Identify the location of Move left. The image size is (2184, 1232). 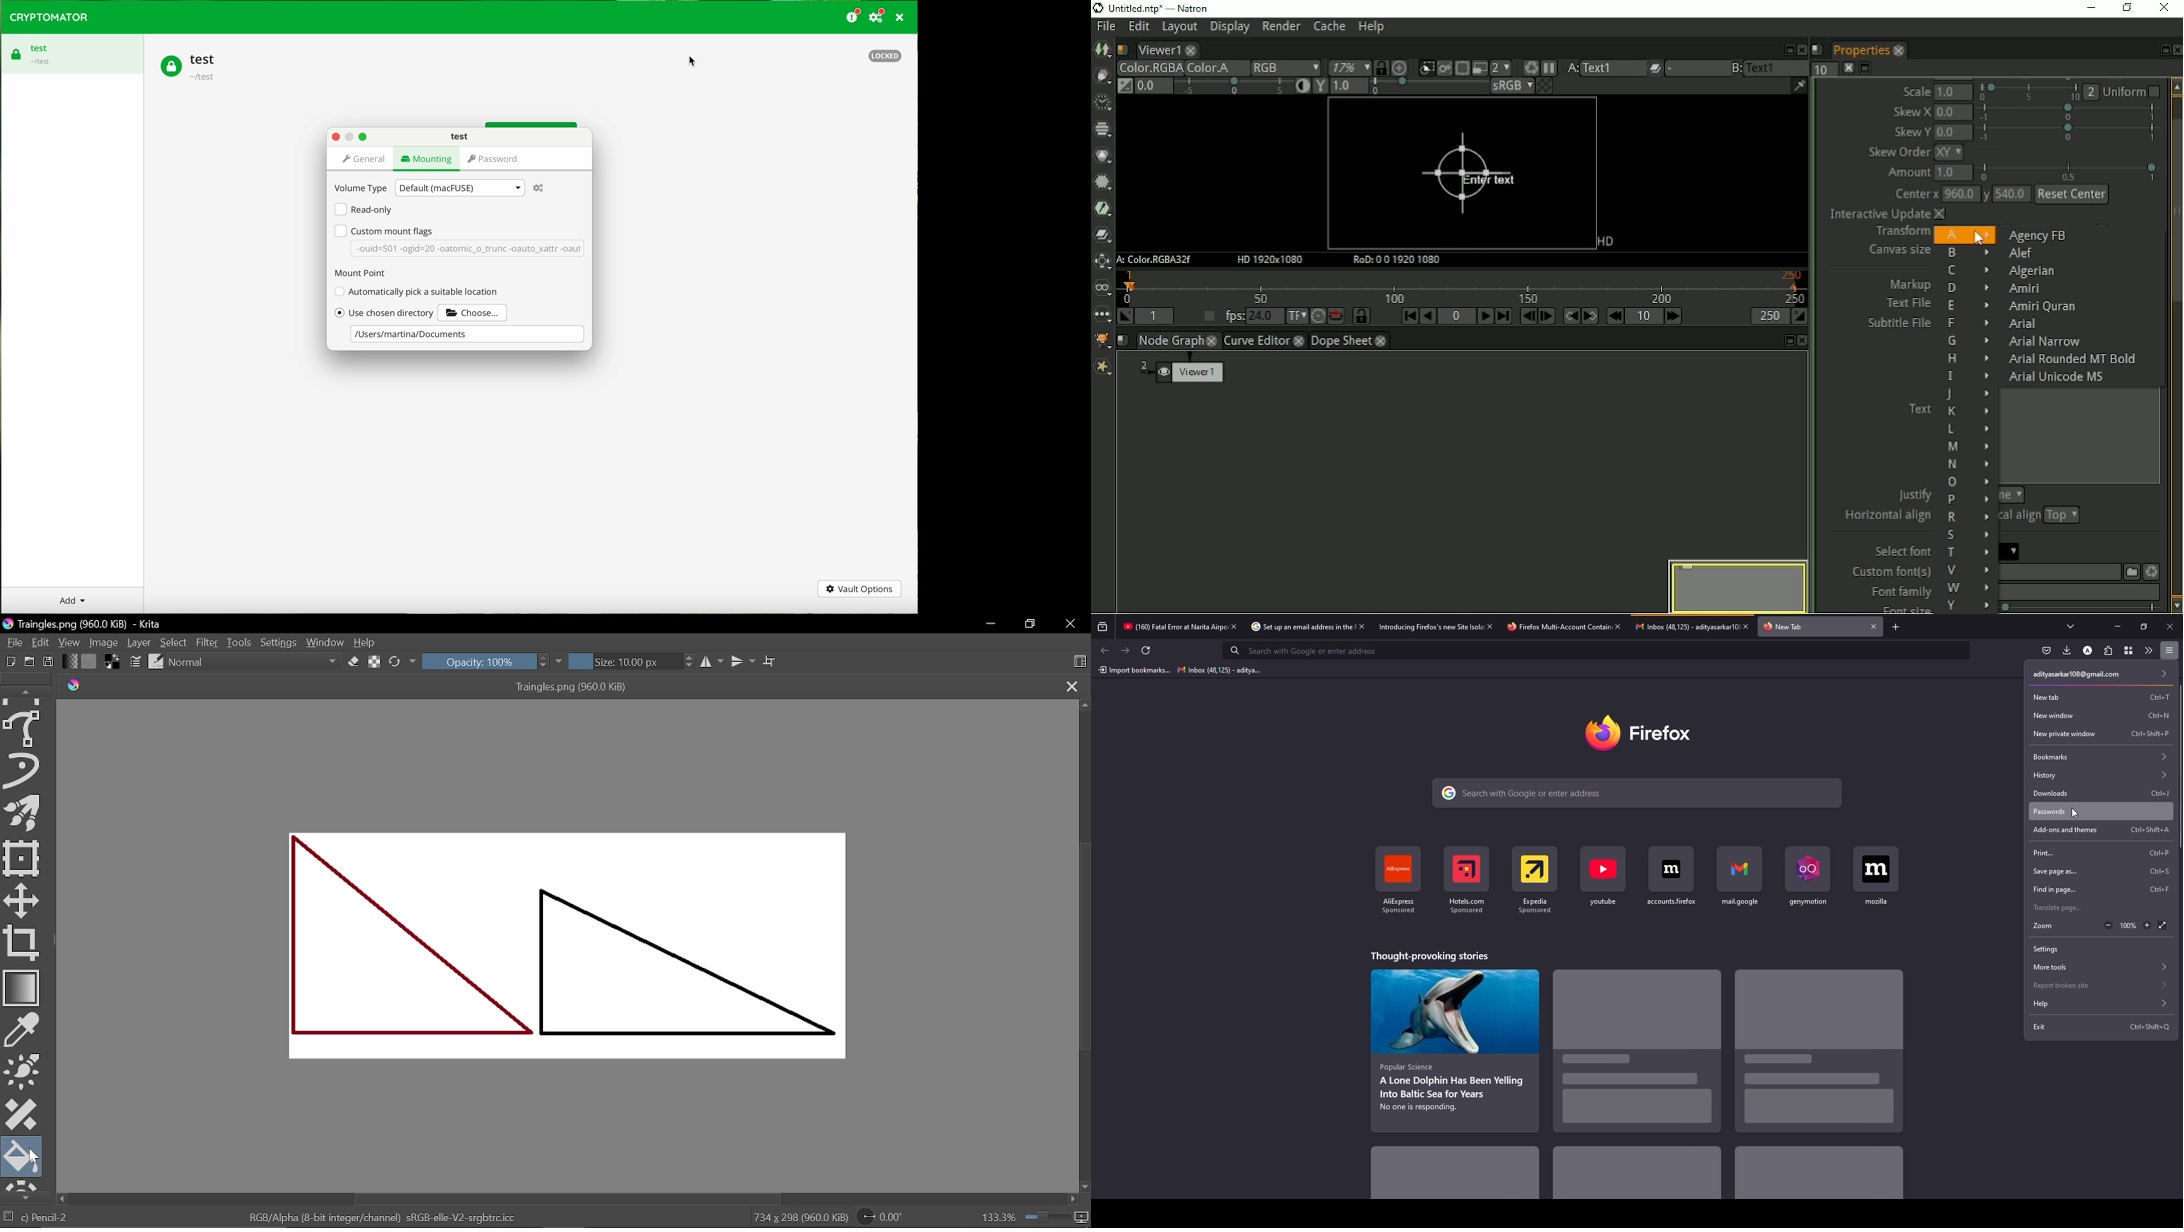
(63, 1199).